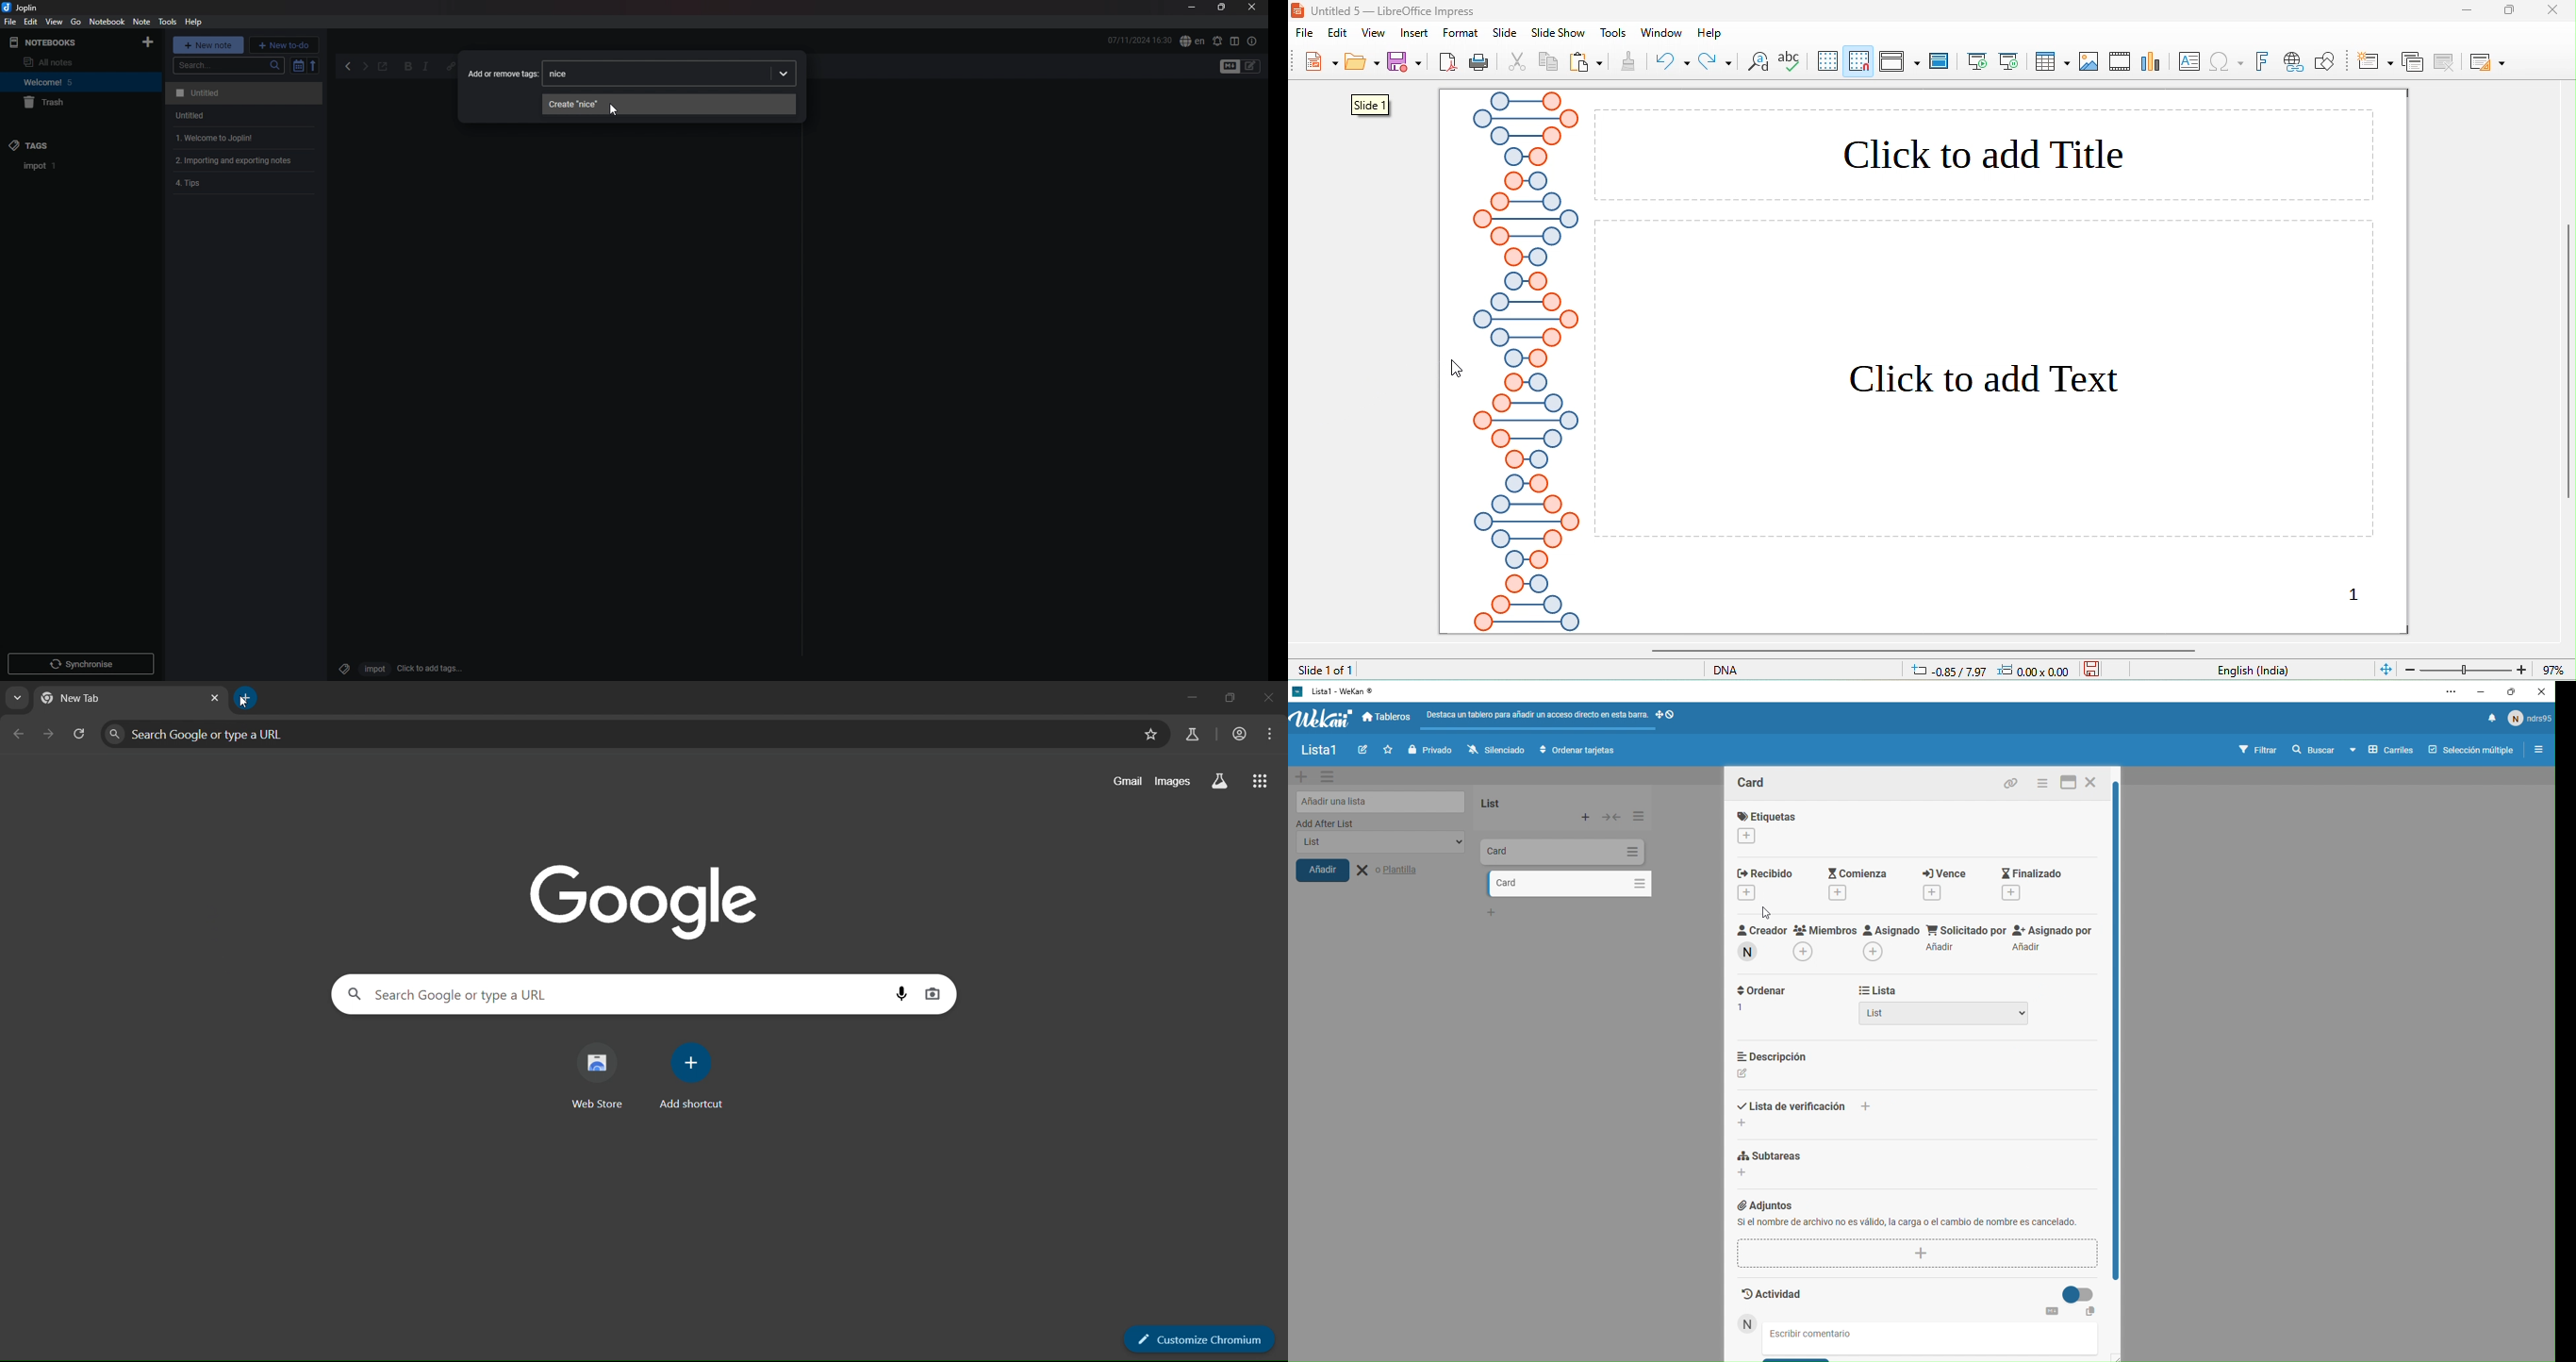 Image resolution: width=2576 pixels, height=1372 pixels. Describe the element at coordinates (51, 735) in the screenshot. I see `go forward one page` at that location.